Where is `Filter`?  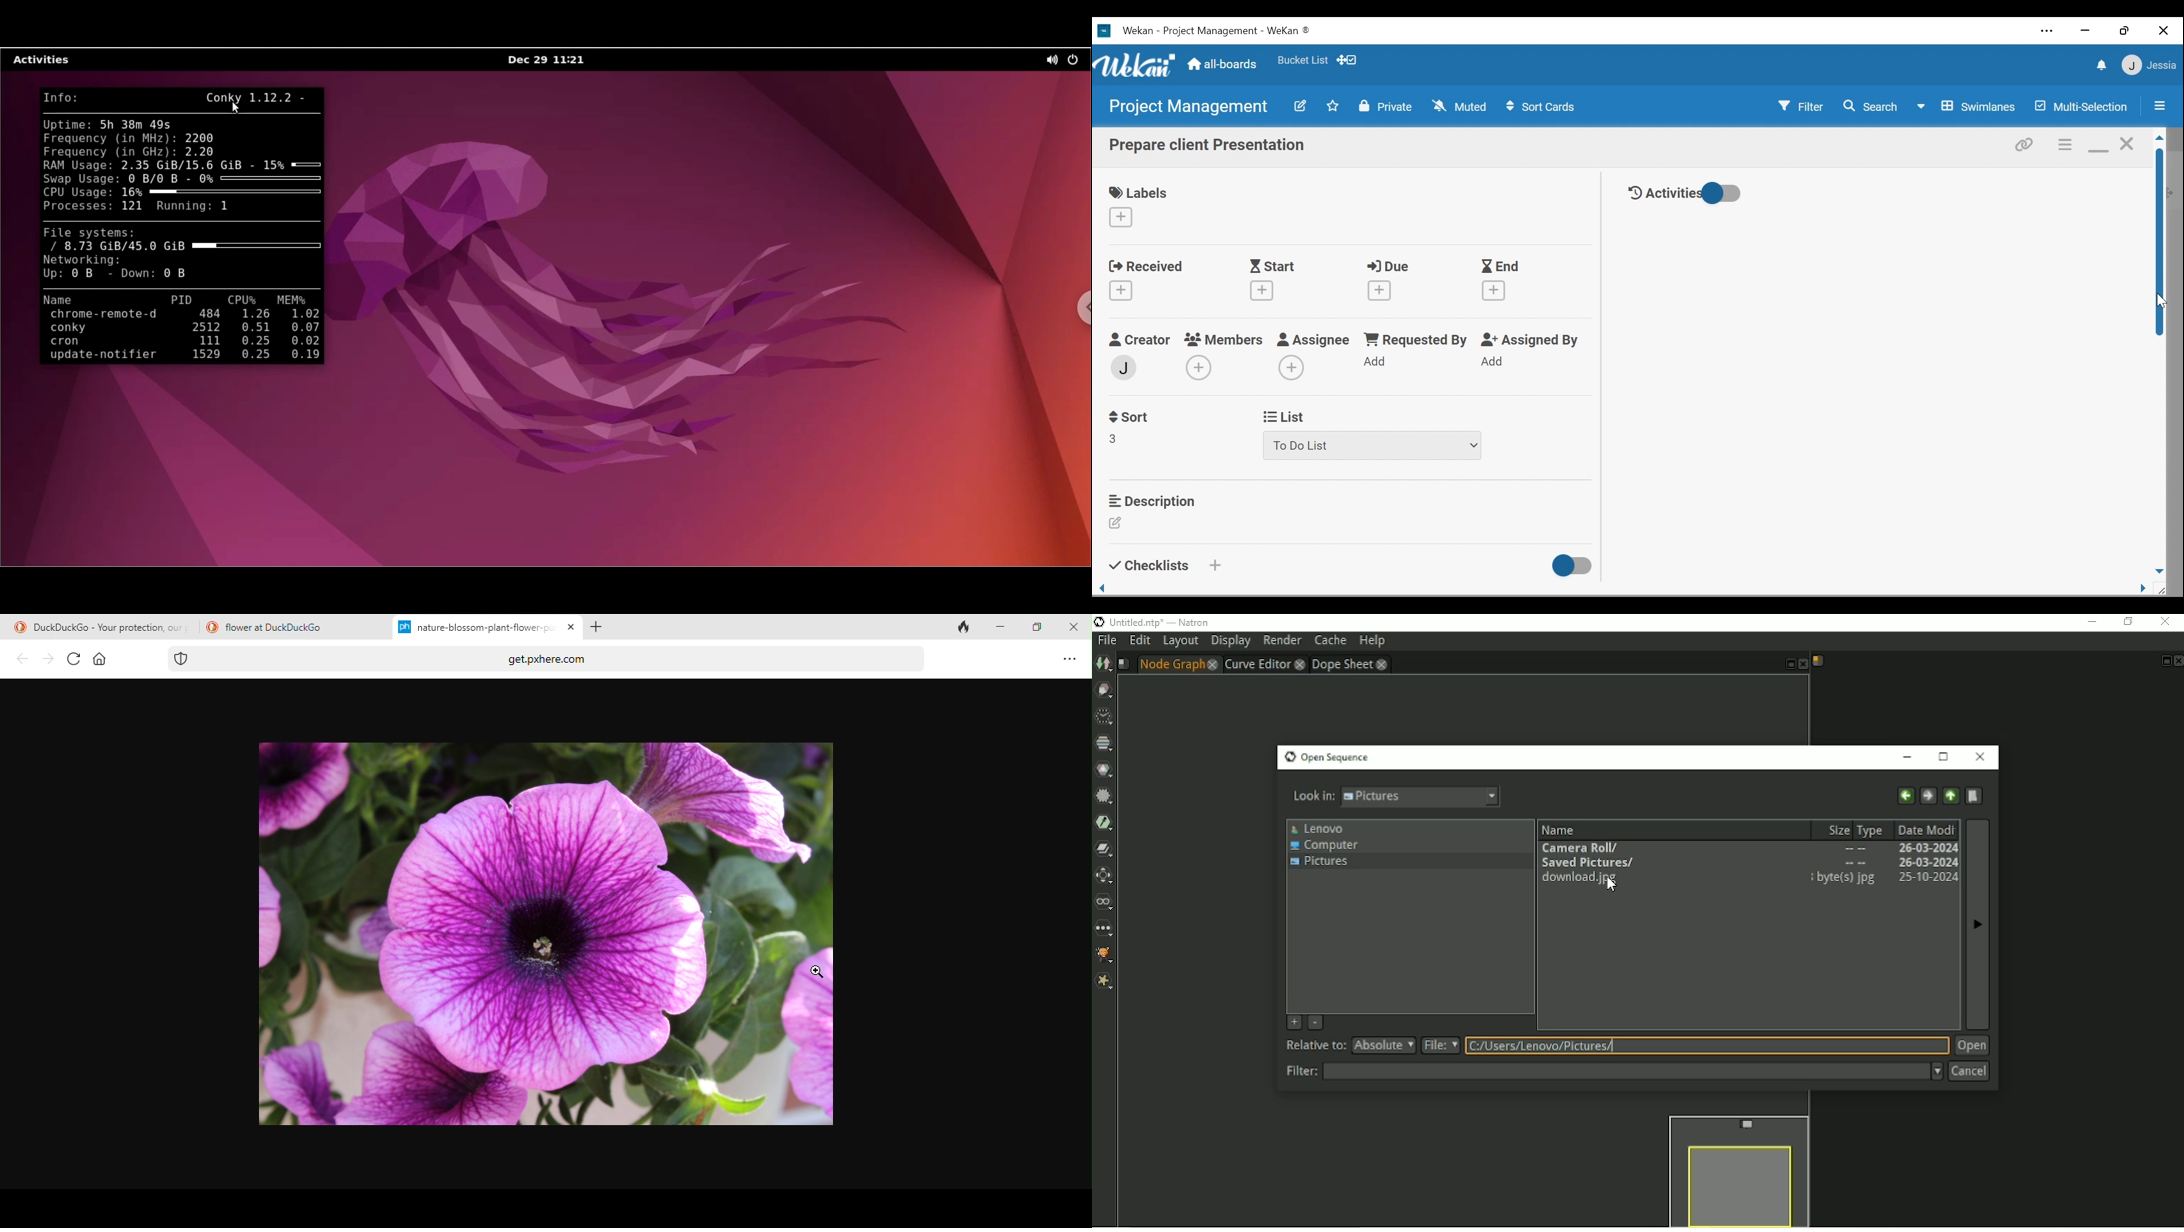
Filter is located at coordinates (1801, 105).